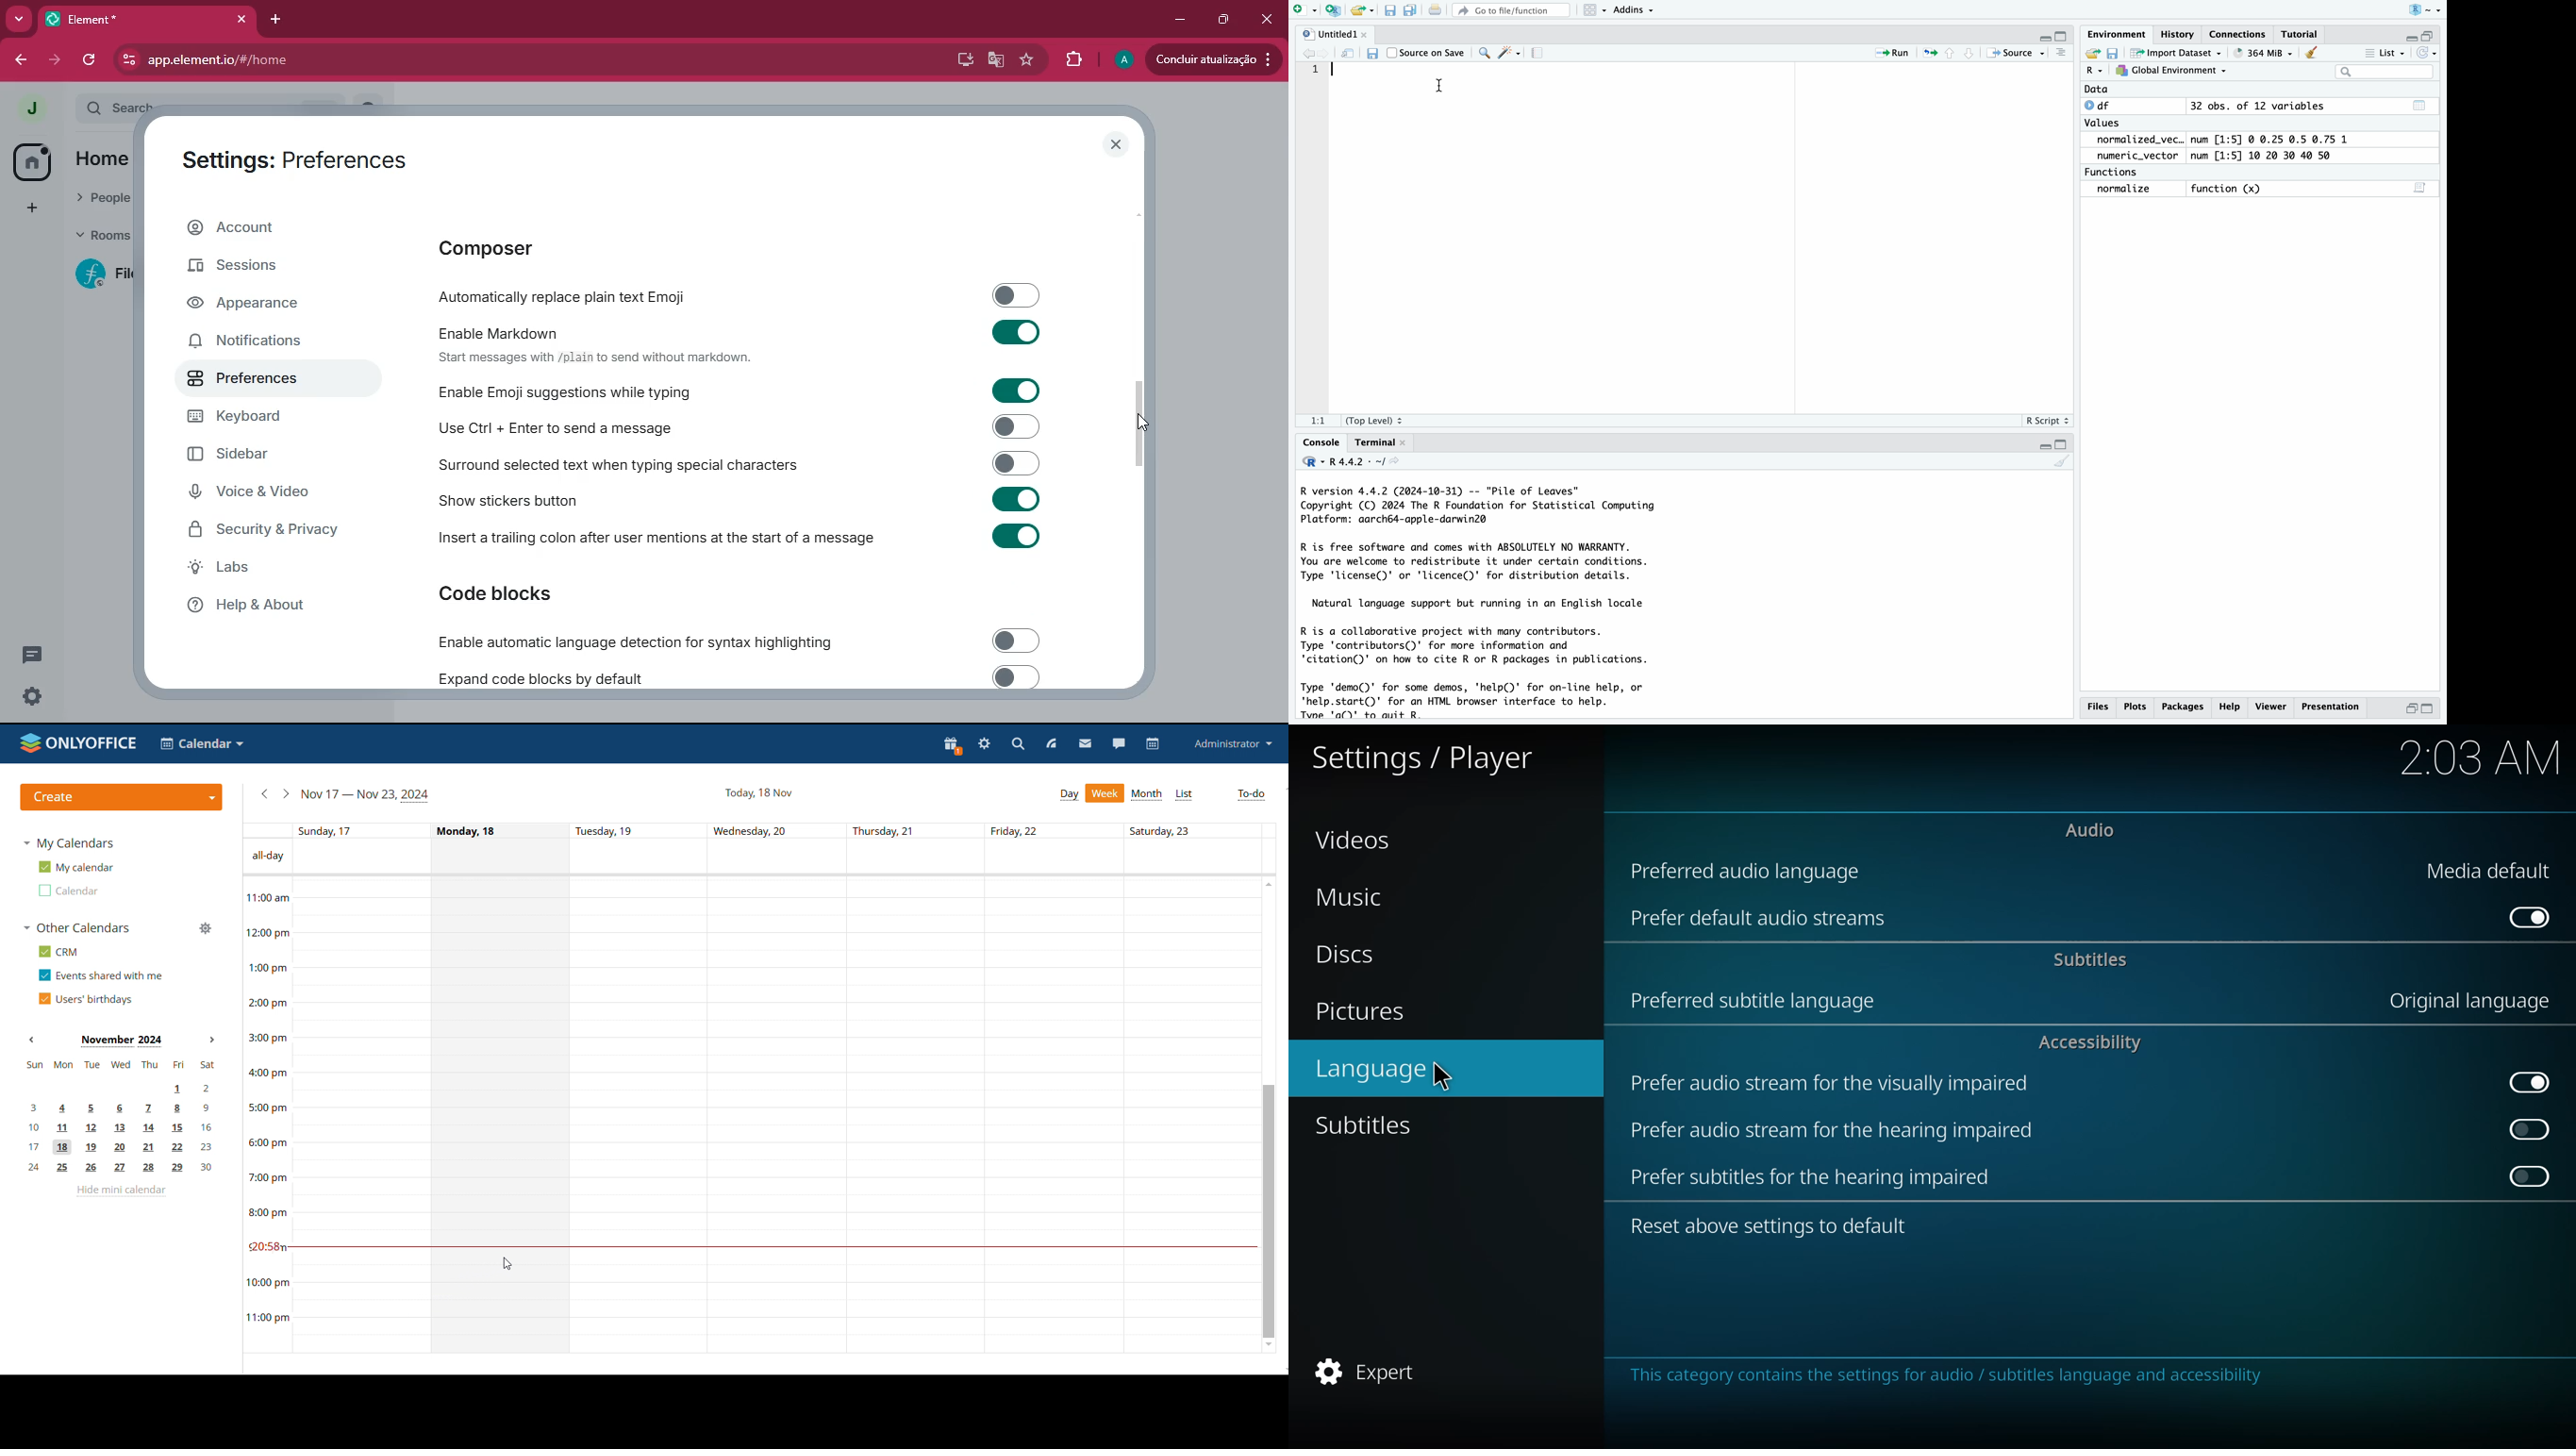  Describe the element at coordinates (293, 157) in the screenshot. I see `Settings: Preferences` at that location.